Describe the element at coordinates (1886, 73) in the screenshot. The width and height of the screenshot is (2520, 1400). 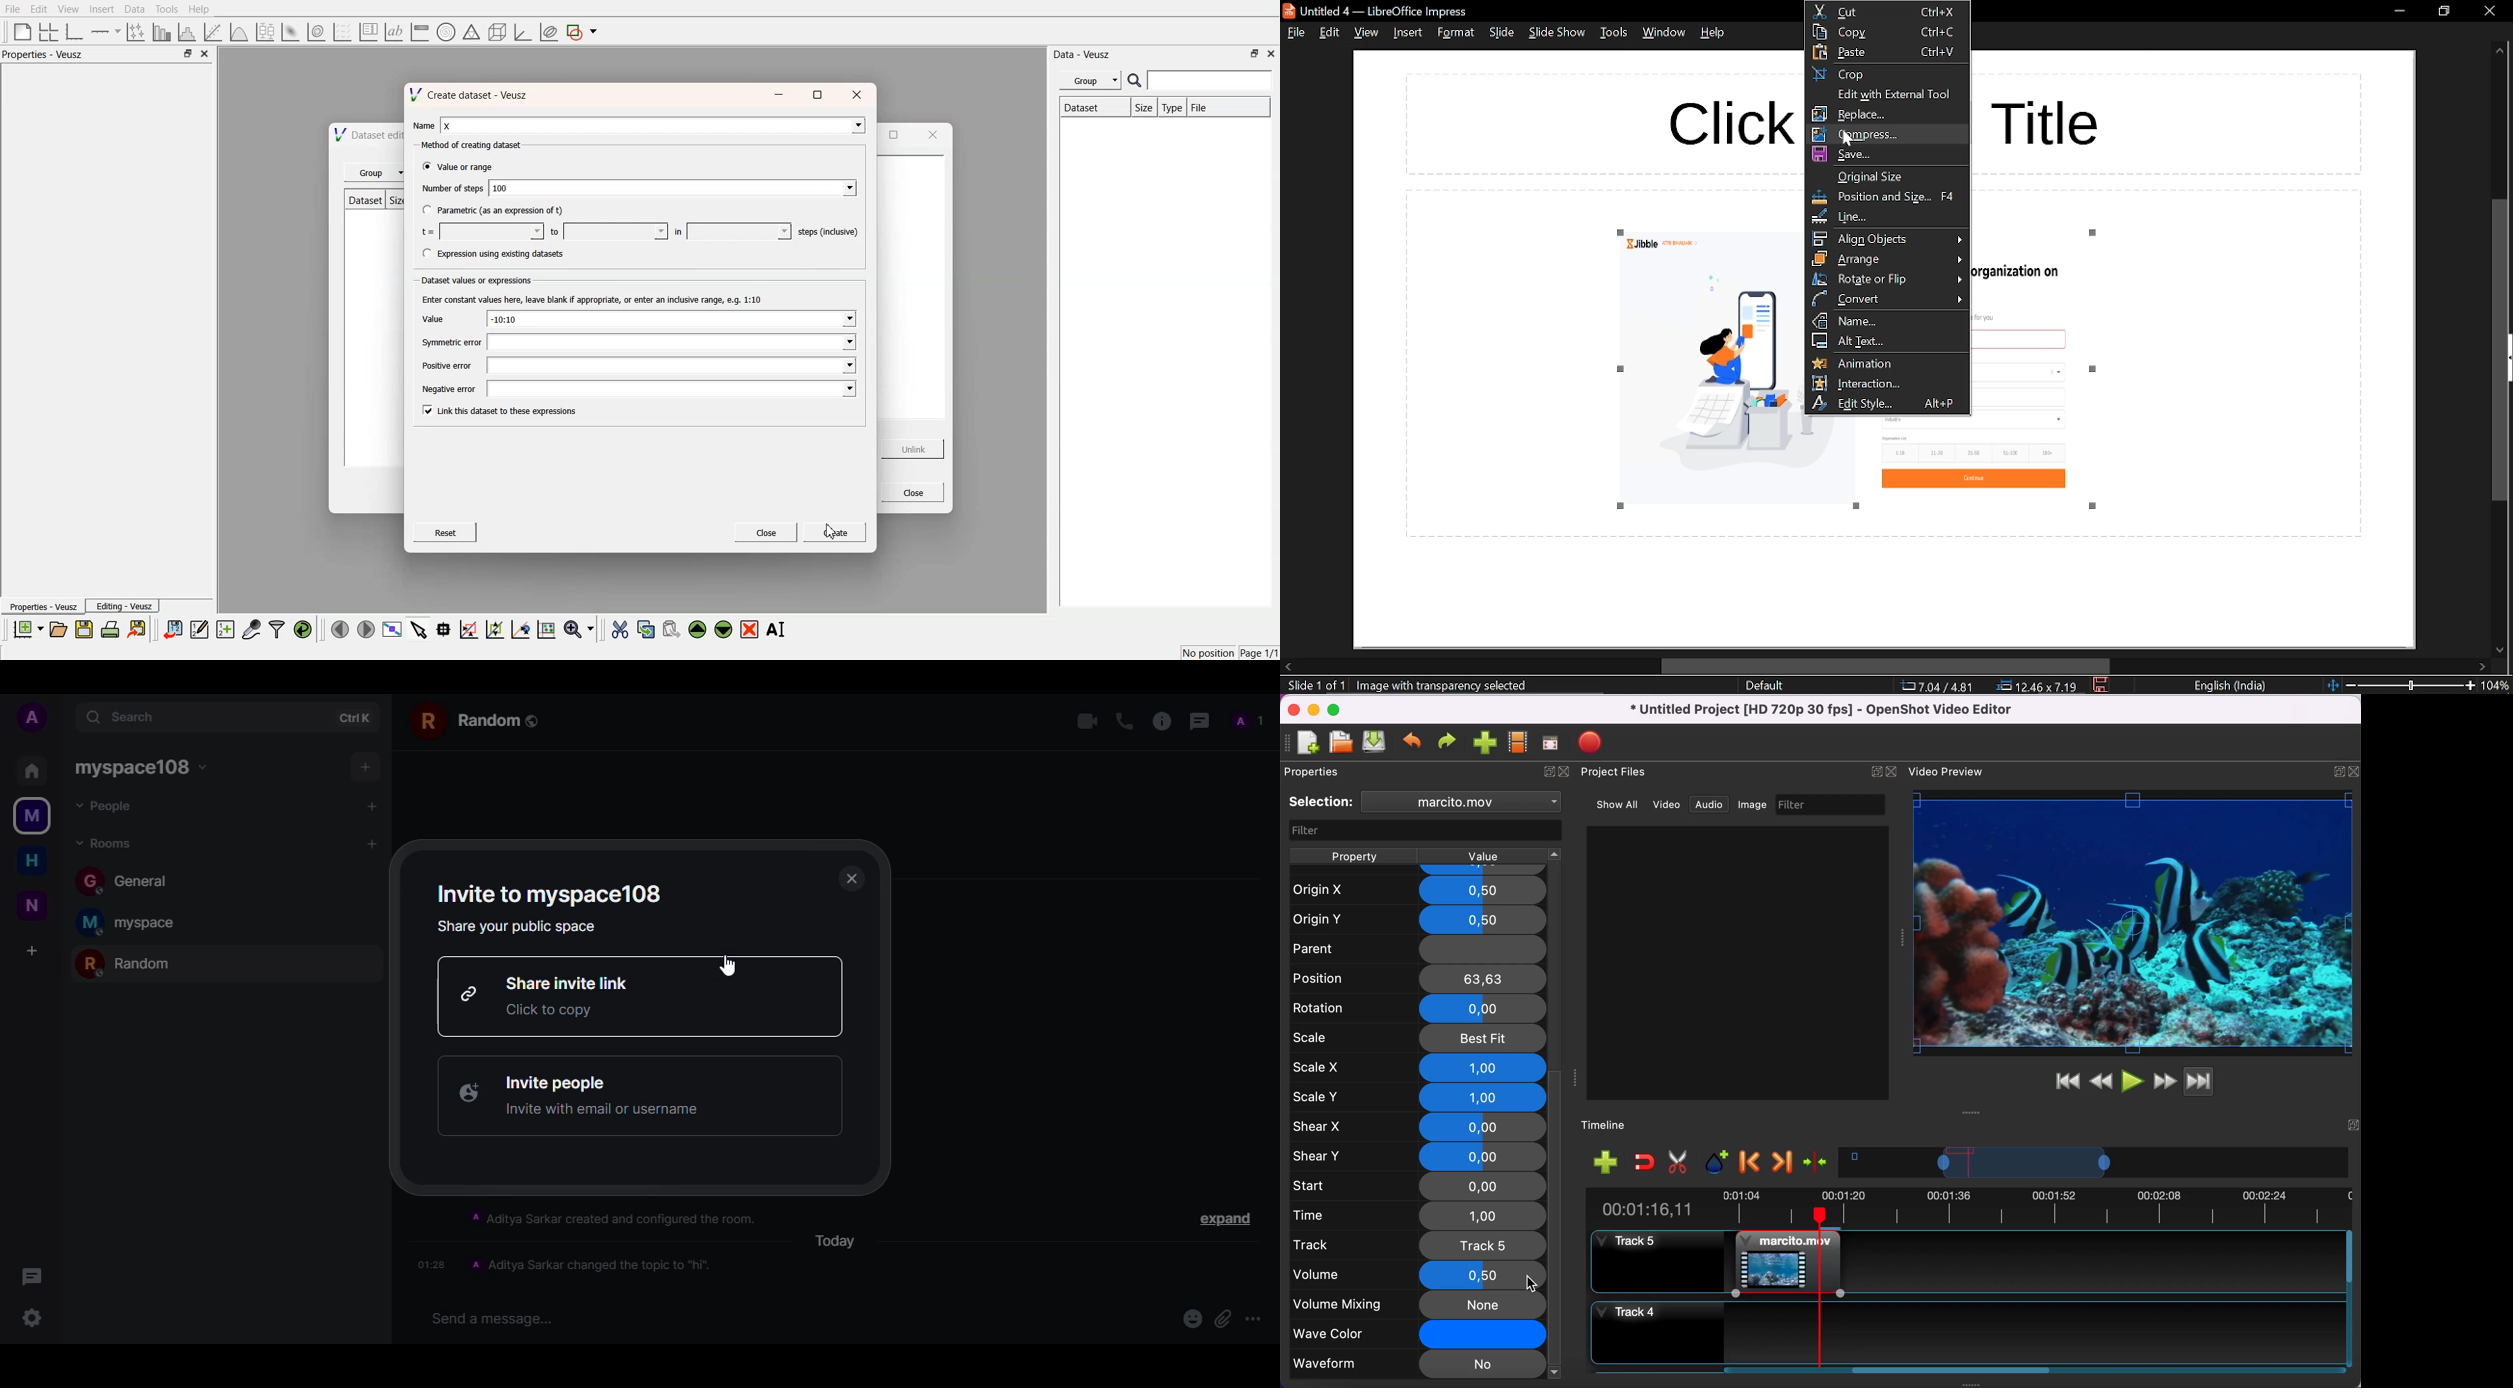
I see `crop` at that location.